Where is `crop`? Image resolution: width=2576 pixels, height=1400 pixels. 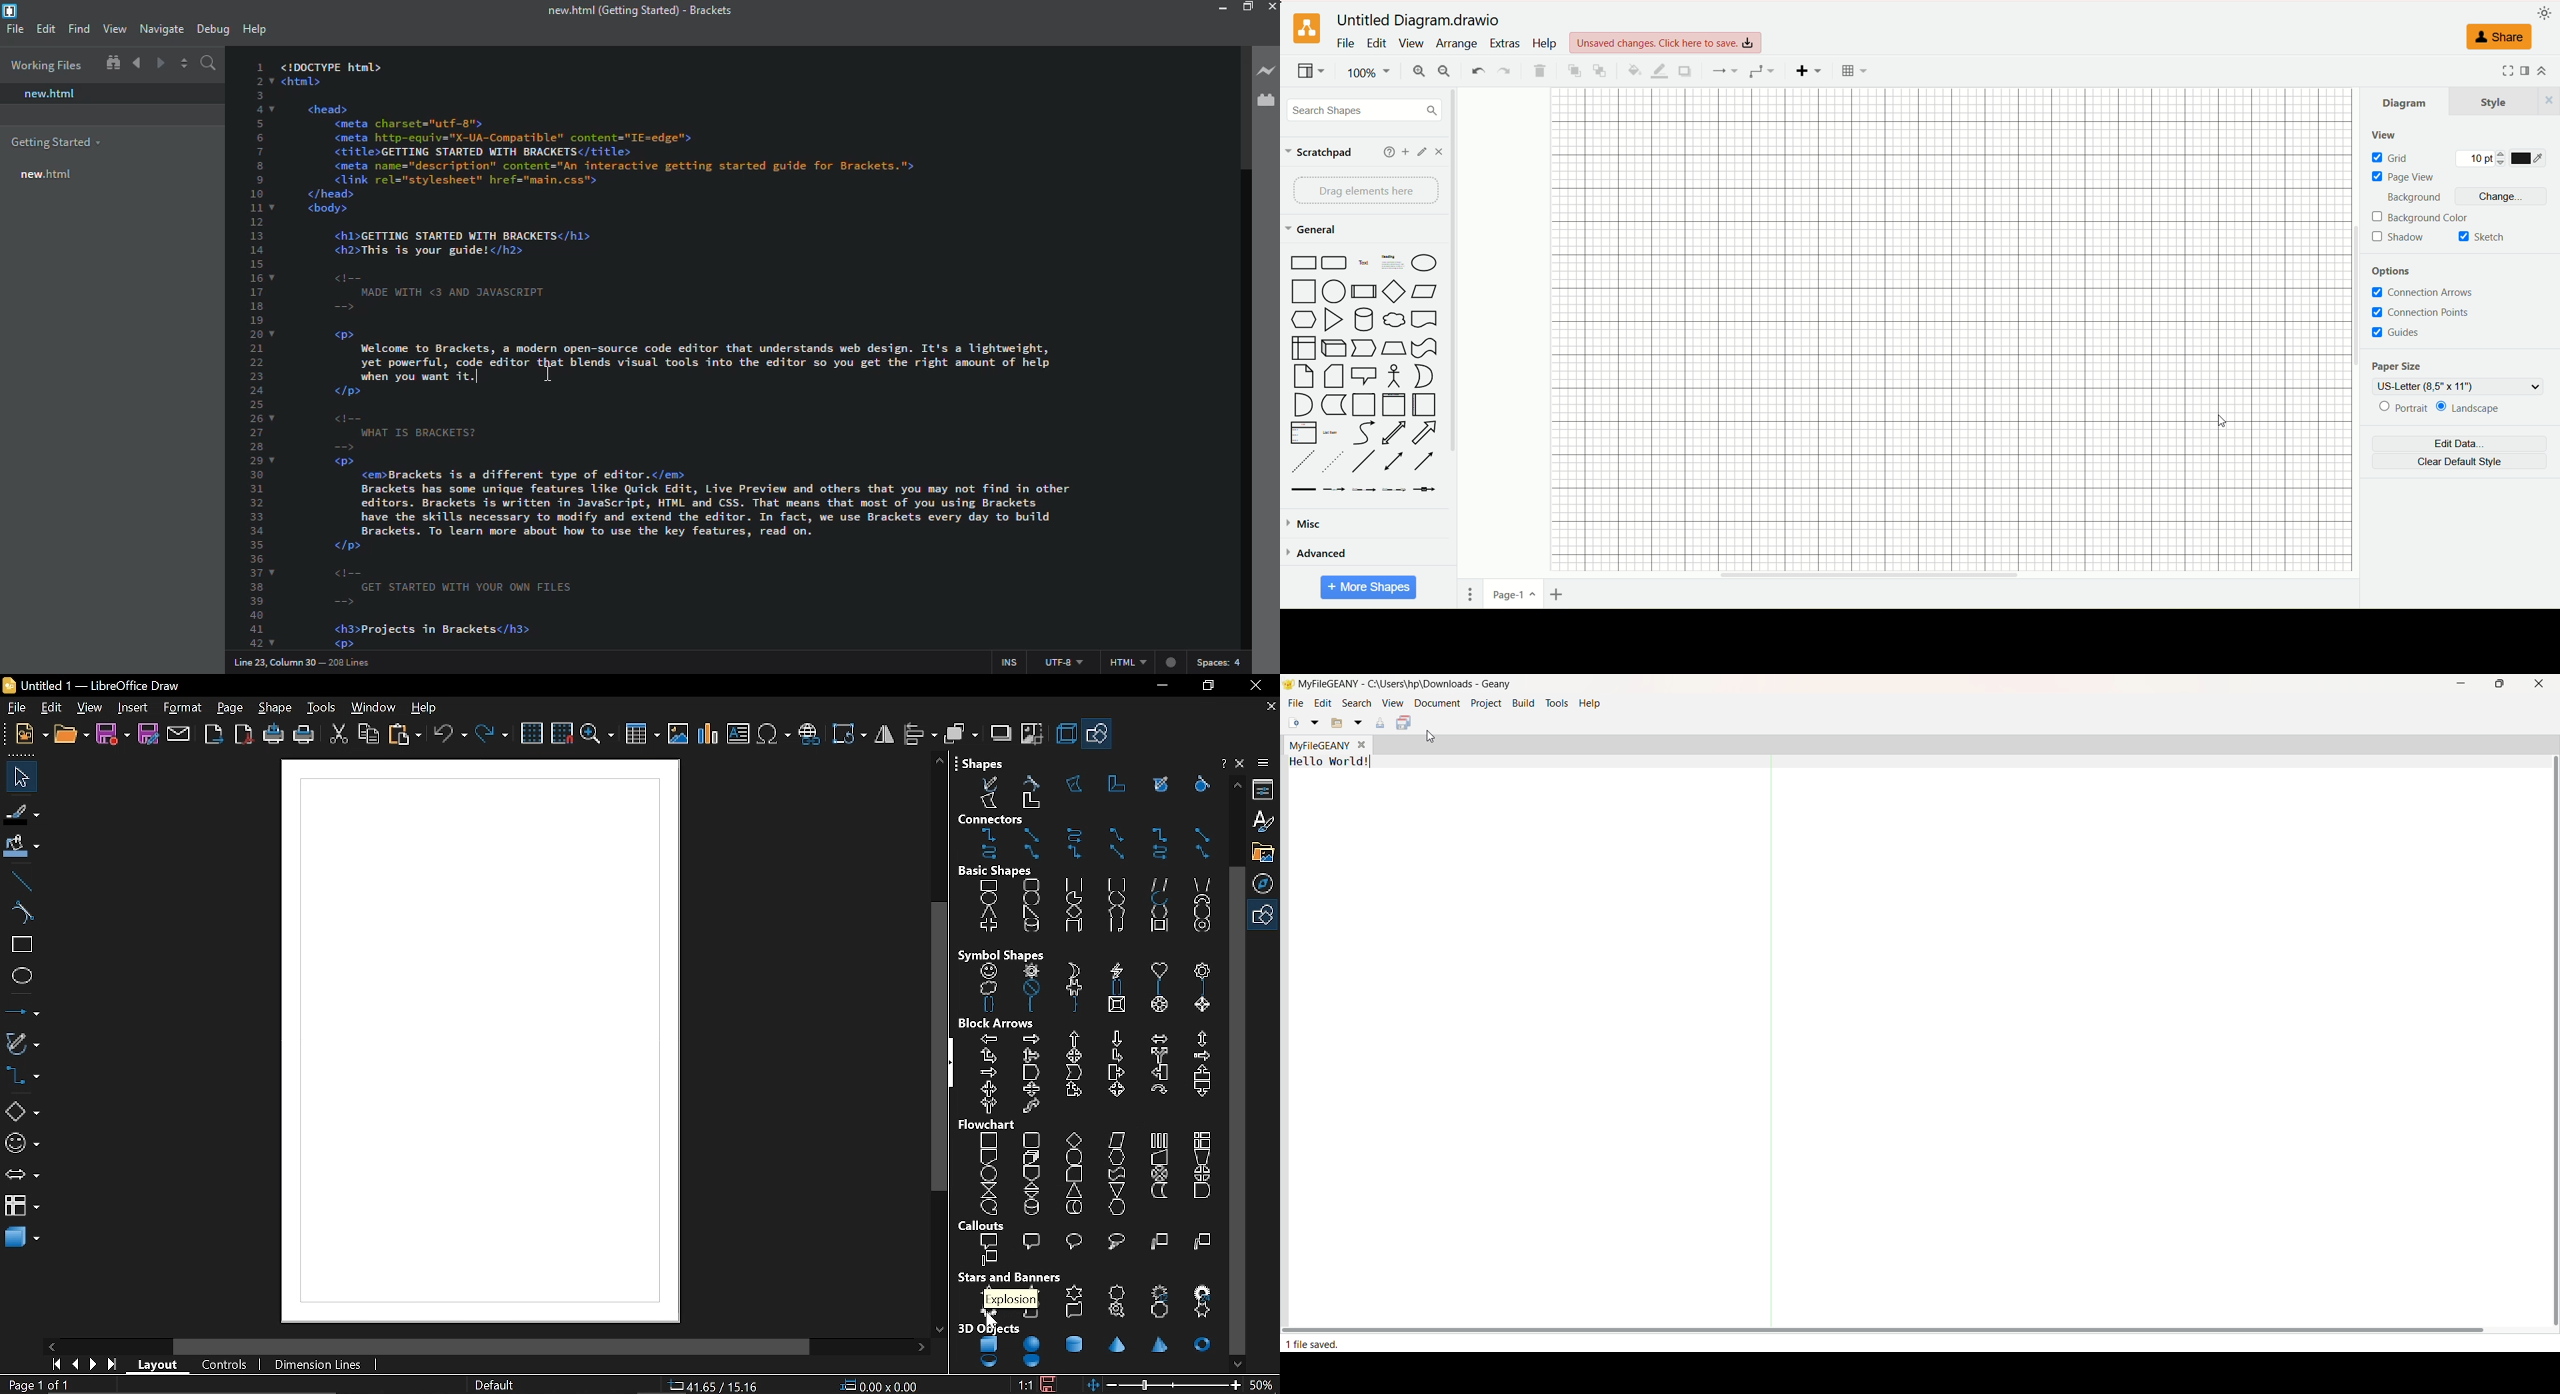
crop is located at coordinates (1034, 737).